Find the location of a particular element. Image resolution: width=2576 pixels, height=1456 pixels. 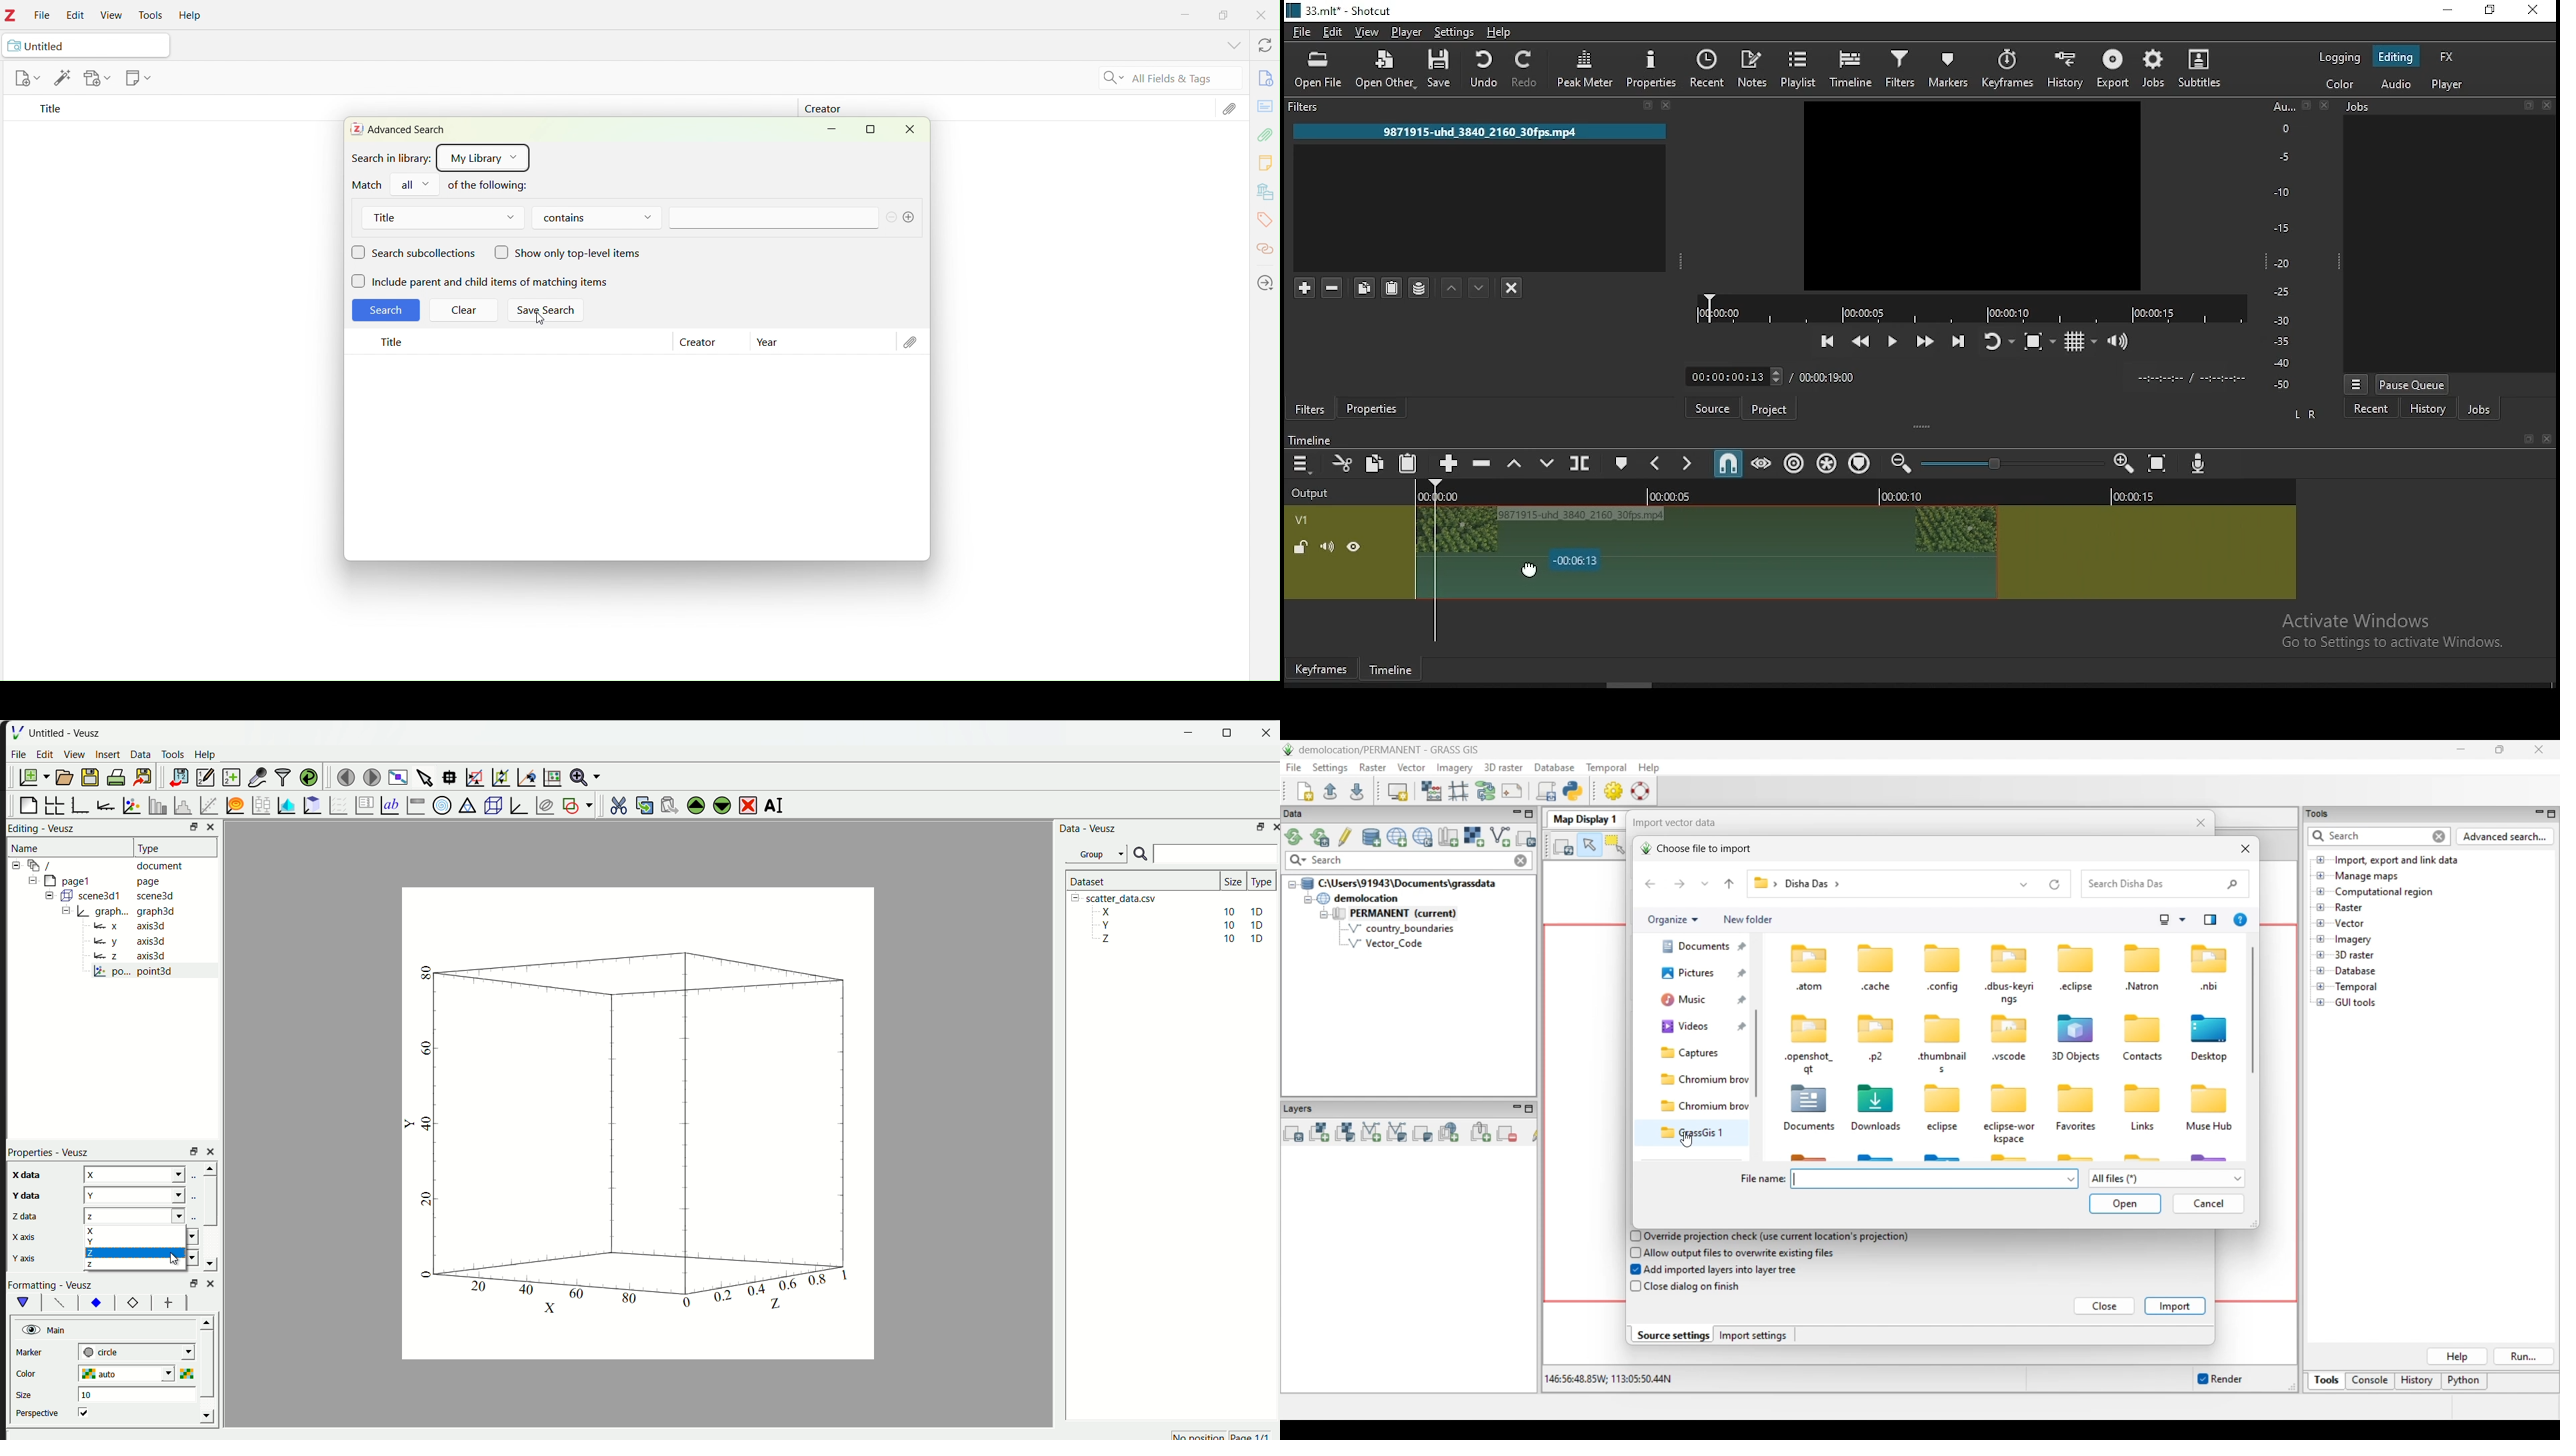

z data is located at coordinates (23, 1215).